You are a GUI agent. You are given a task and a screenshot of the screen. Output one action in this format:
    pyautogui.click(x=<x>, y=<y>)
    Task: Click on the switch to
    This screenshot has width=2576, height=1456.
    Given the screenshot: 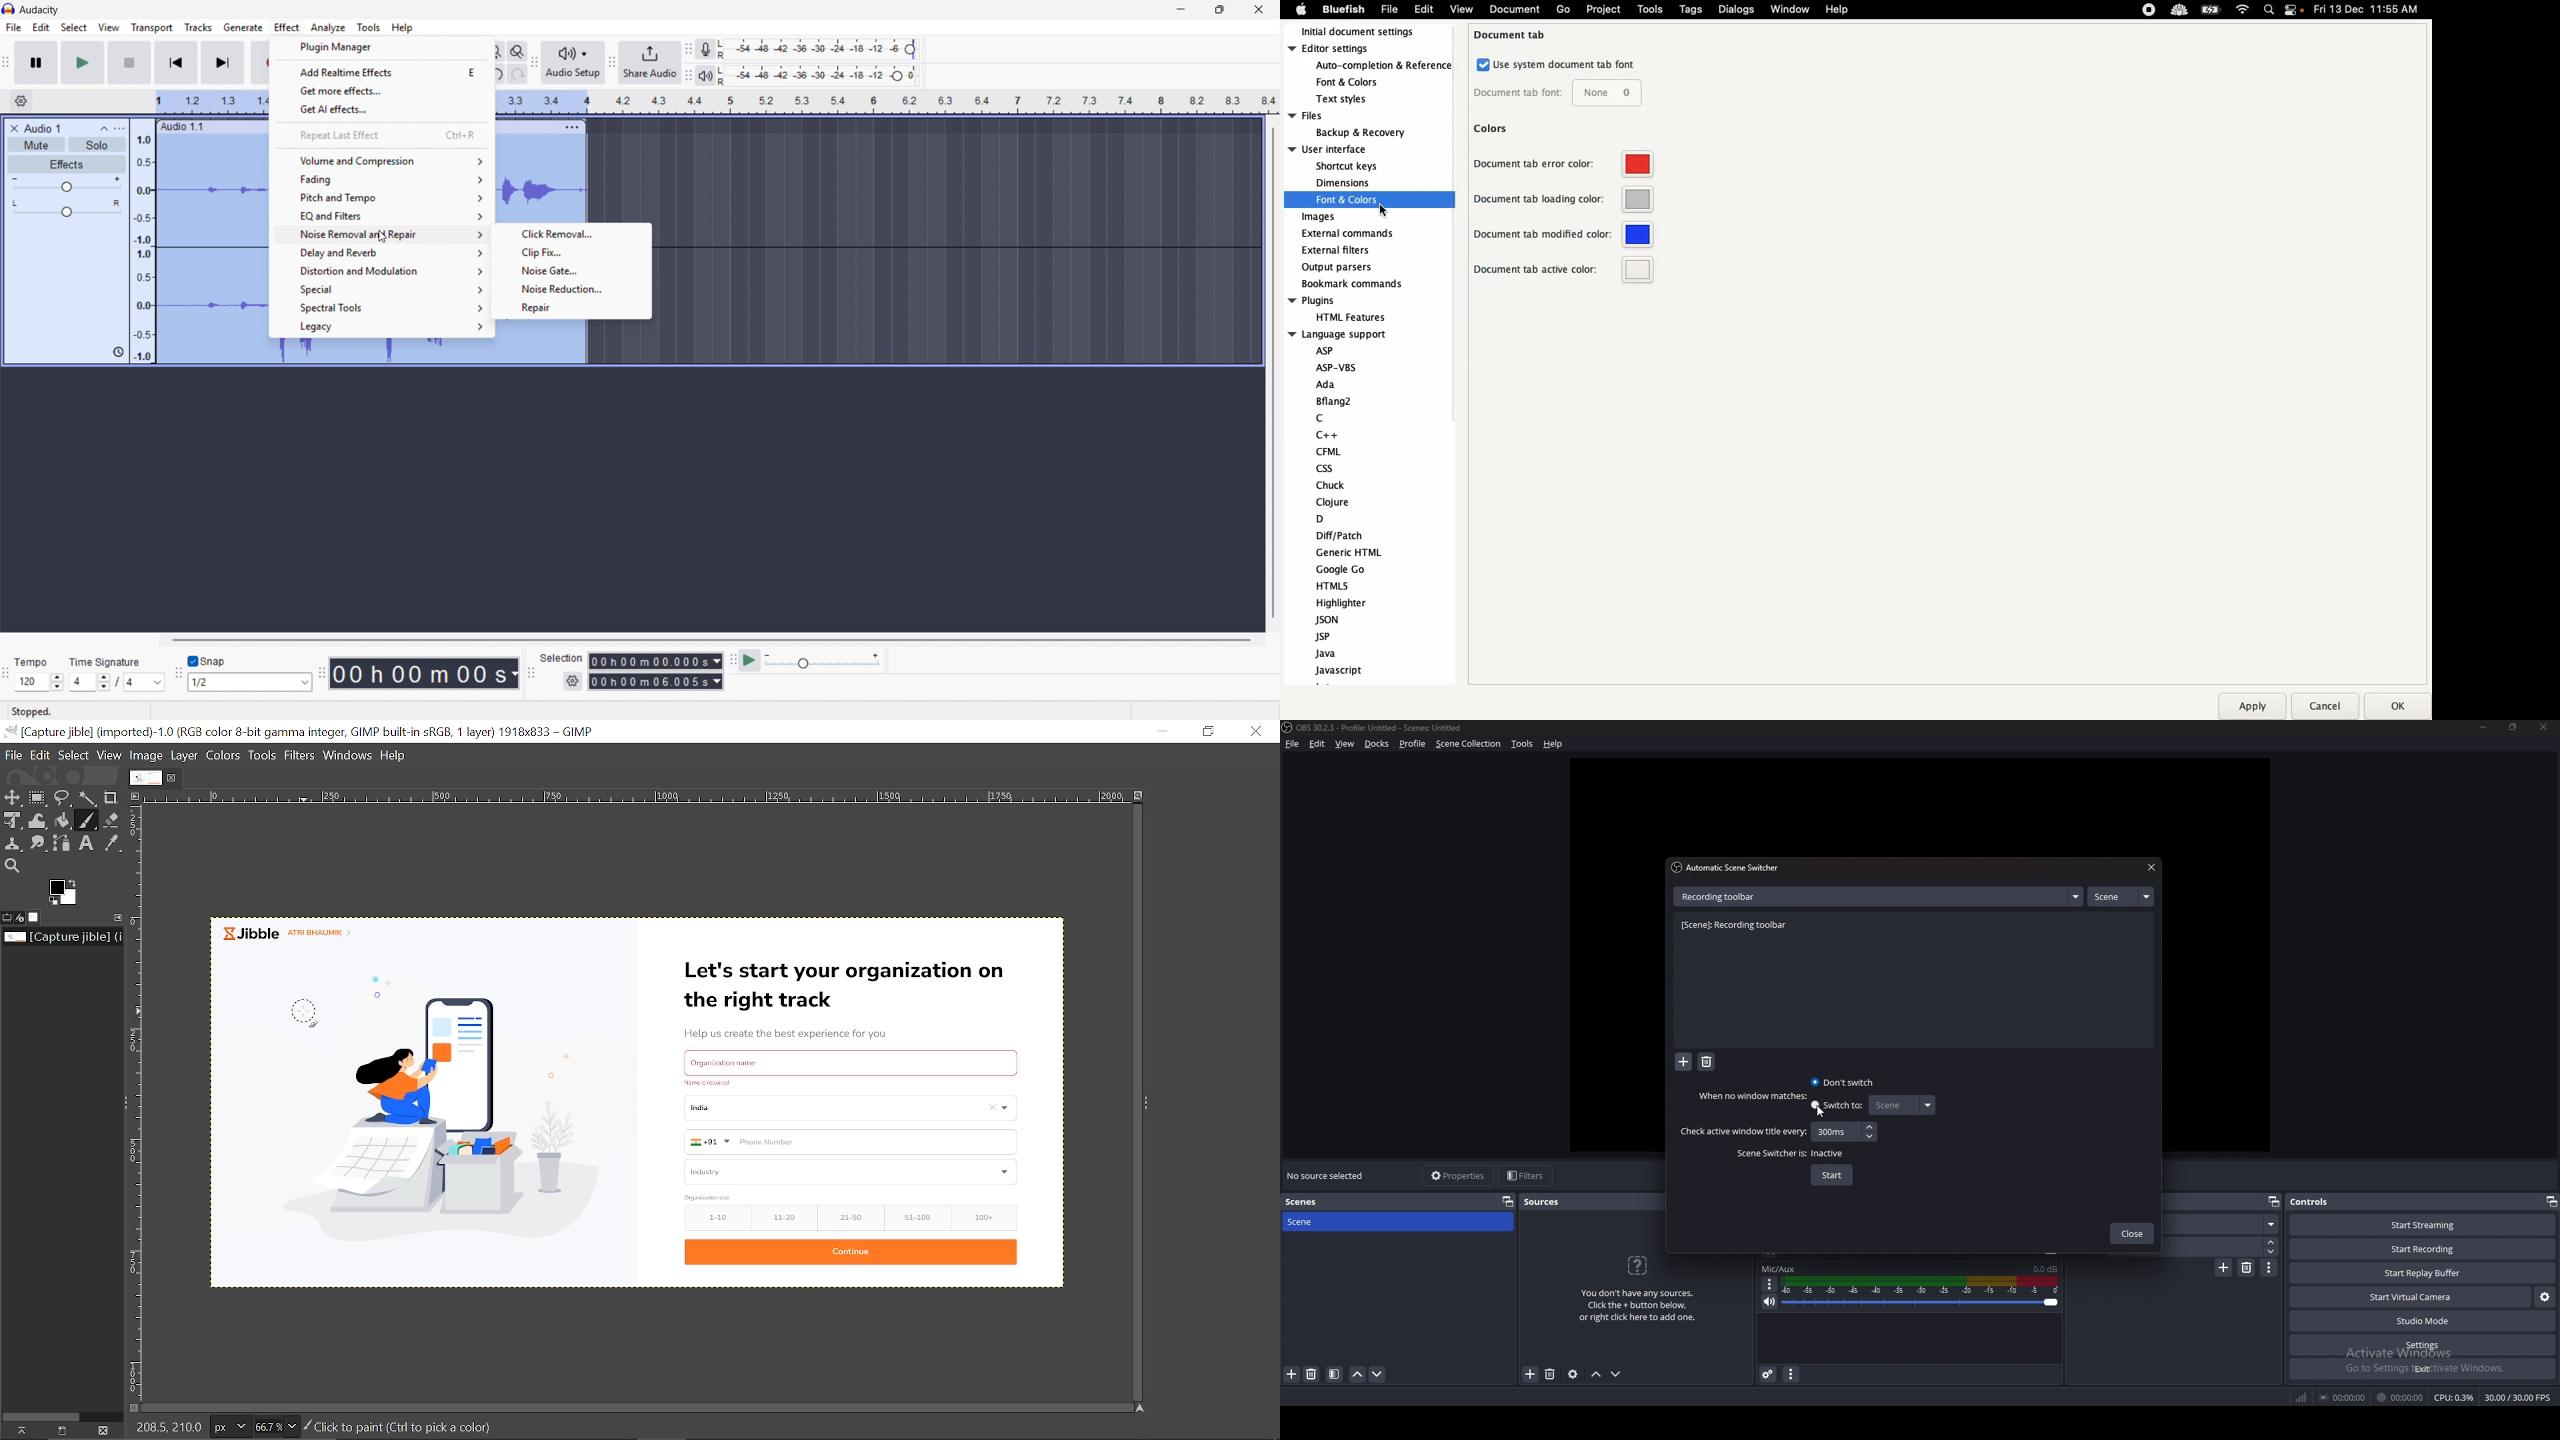 What is the action you would take?
    pyautogui.click(x=1837, y=1107)
    